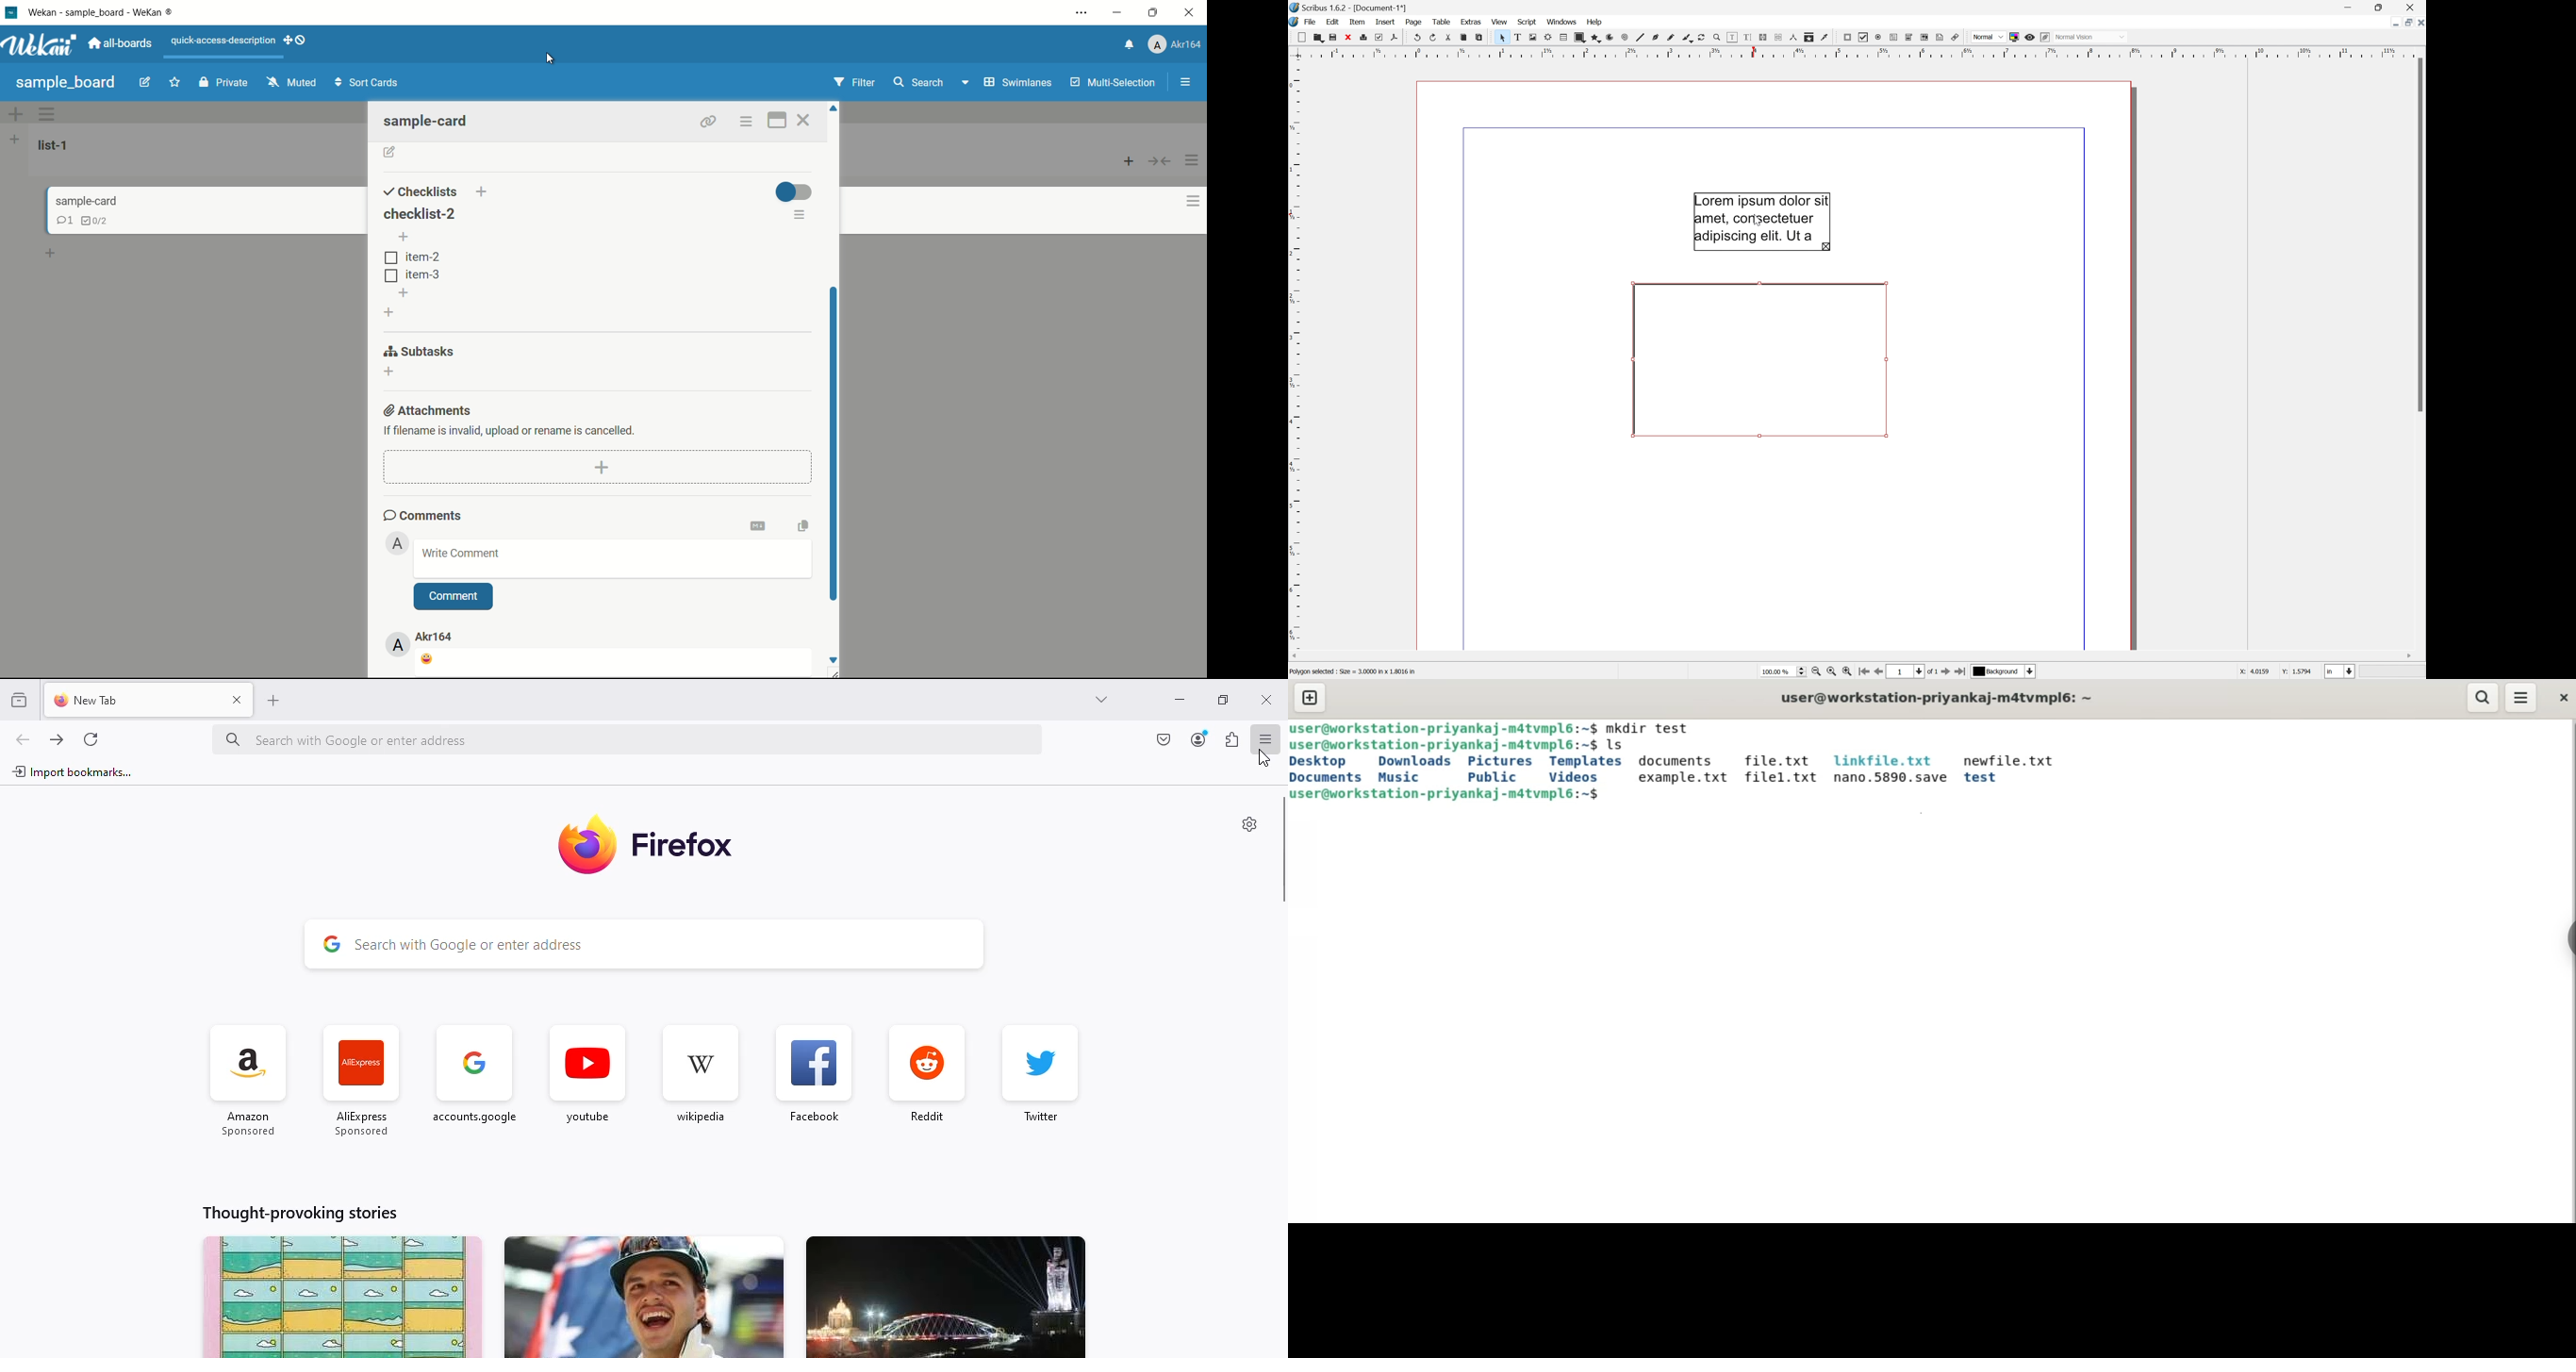 Image resolution: width=2576 pixels, height=1372 pixels. I want to click on card name, so click(85, 201).